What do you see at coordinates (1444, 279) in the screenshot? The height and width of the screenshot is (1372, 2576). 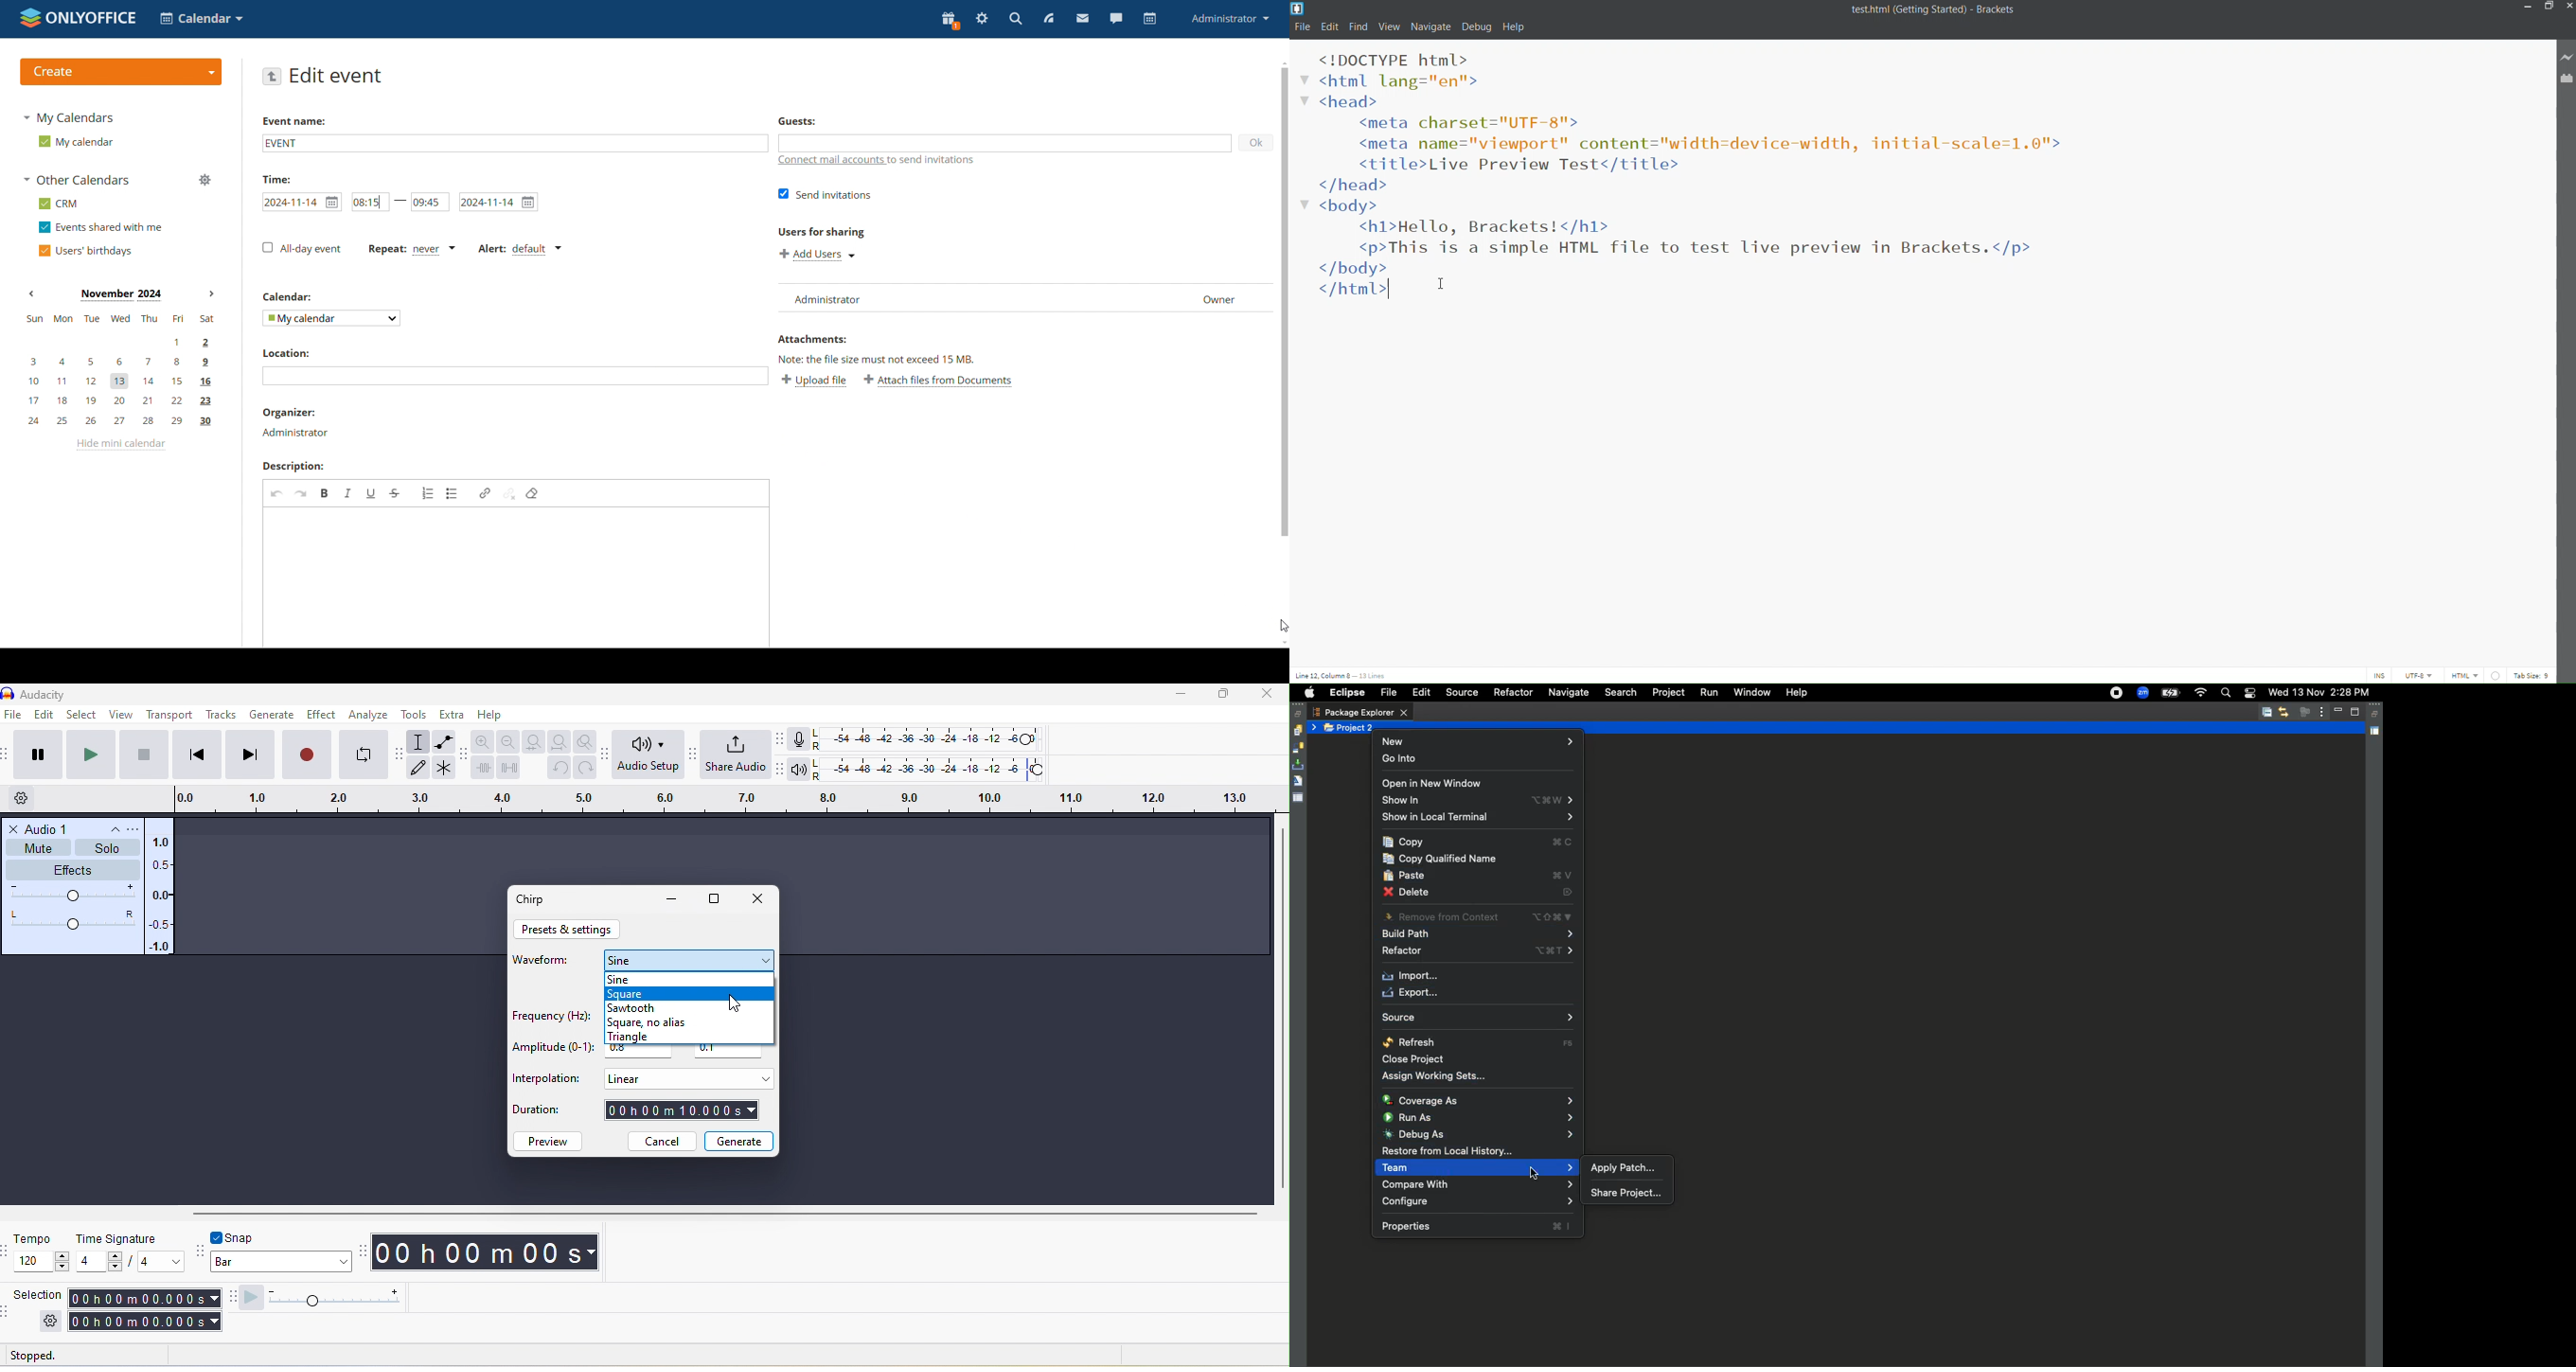 I see `cursor` at bounding box center [1444, 279].